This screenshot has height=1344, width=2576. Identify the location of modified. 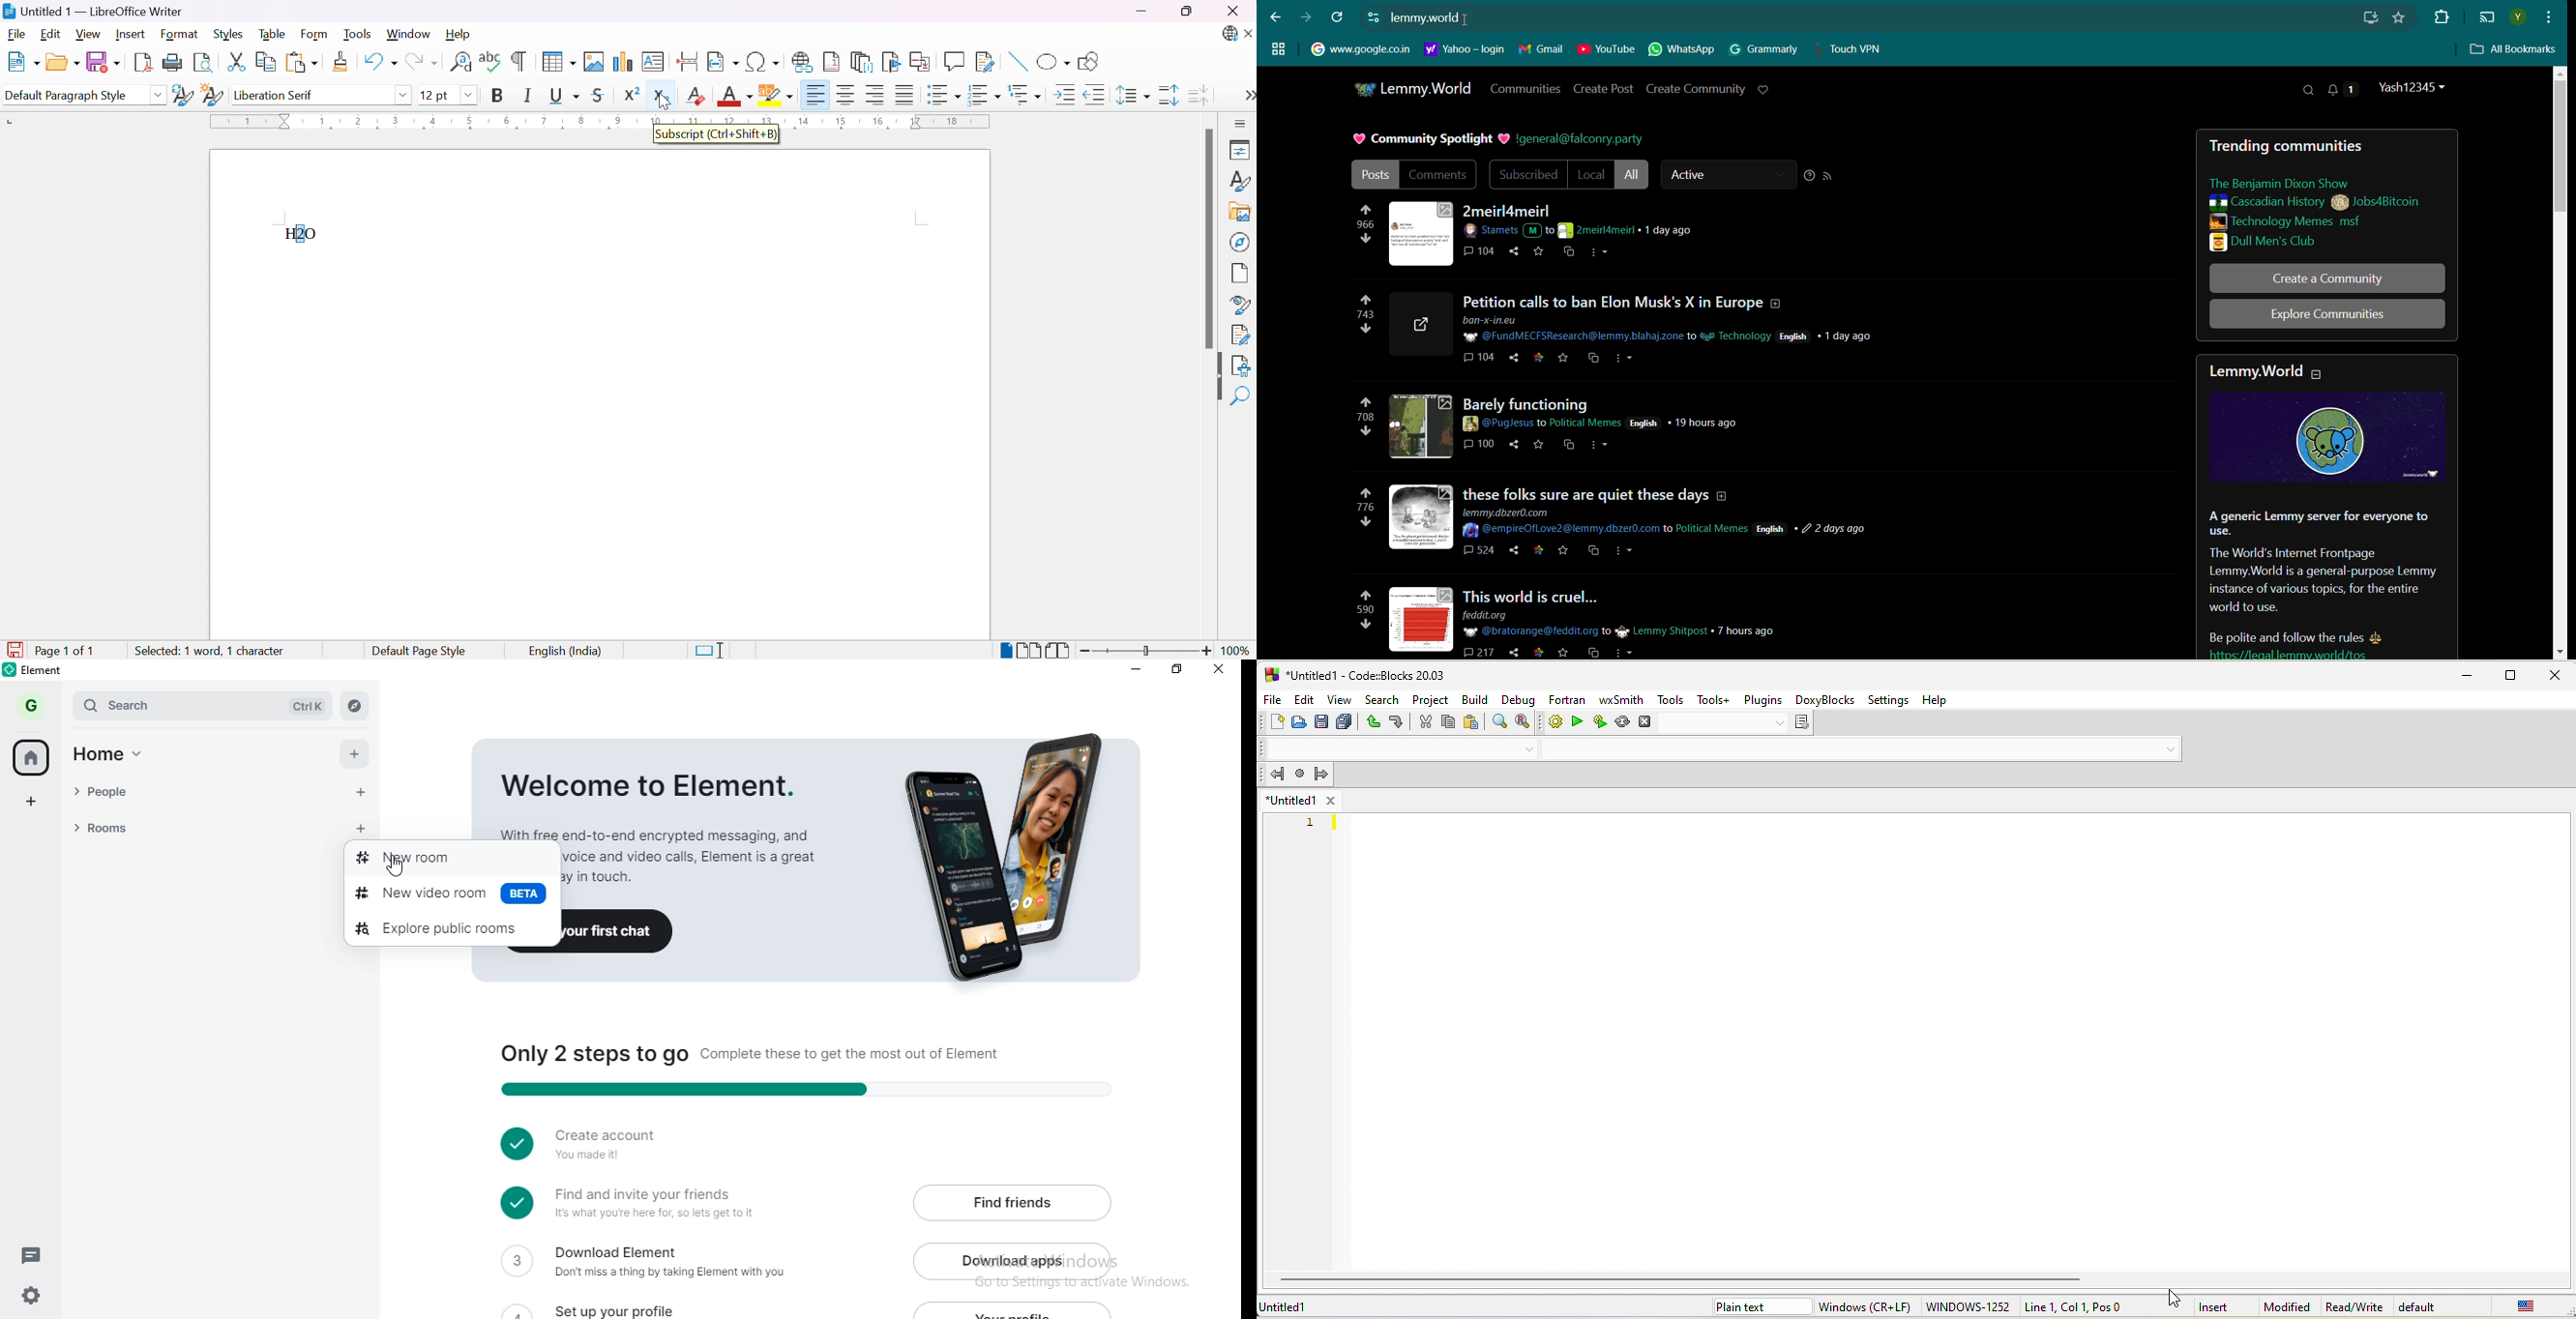
(2286, 1307).